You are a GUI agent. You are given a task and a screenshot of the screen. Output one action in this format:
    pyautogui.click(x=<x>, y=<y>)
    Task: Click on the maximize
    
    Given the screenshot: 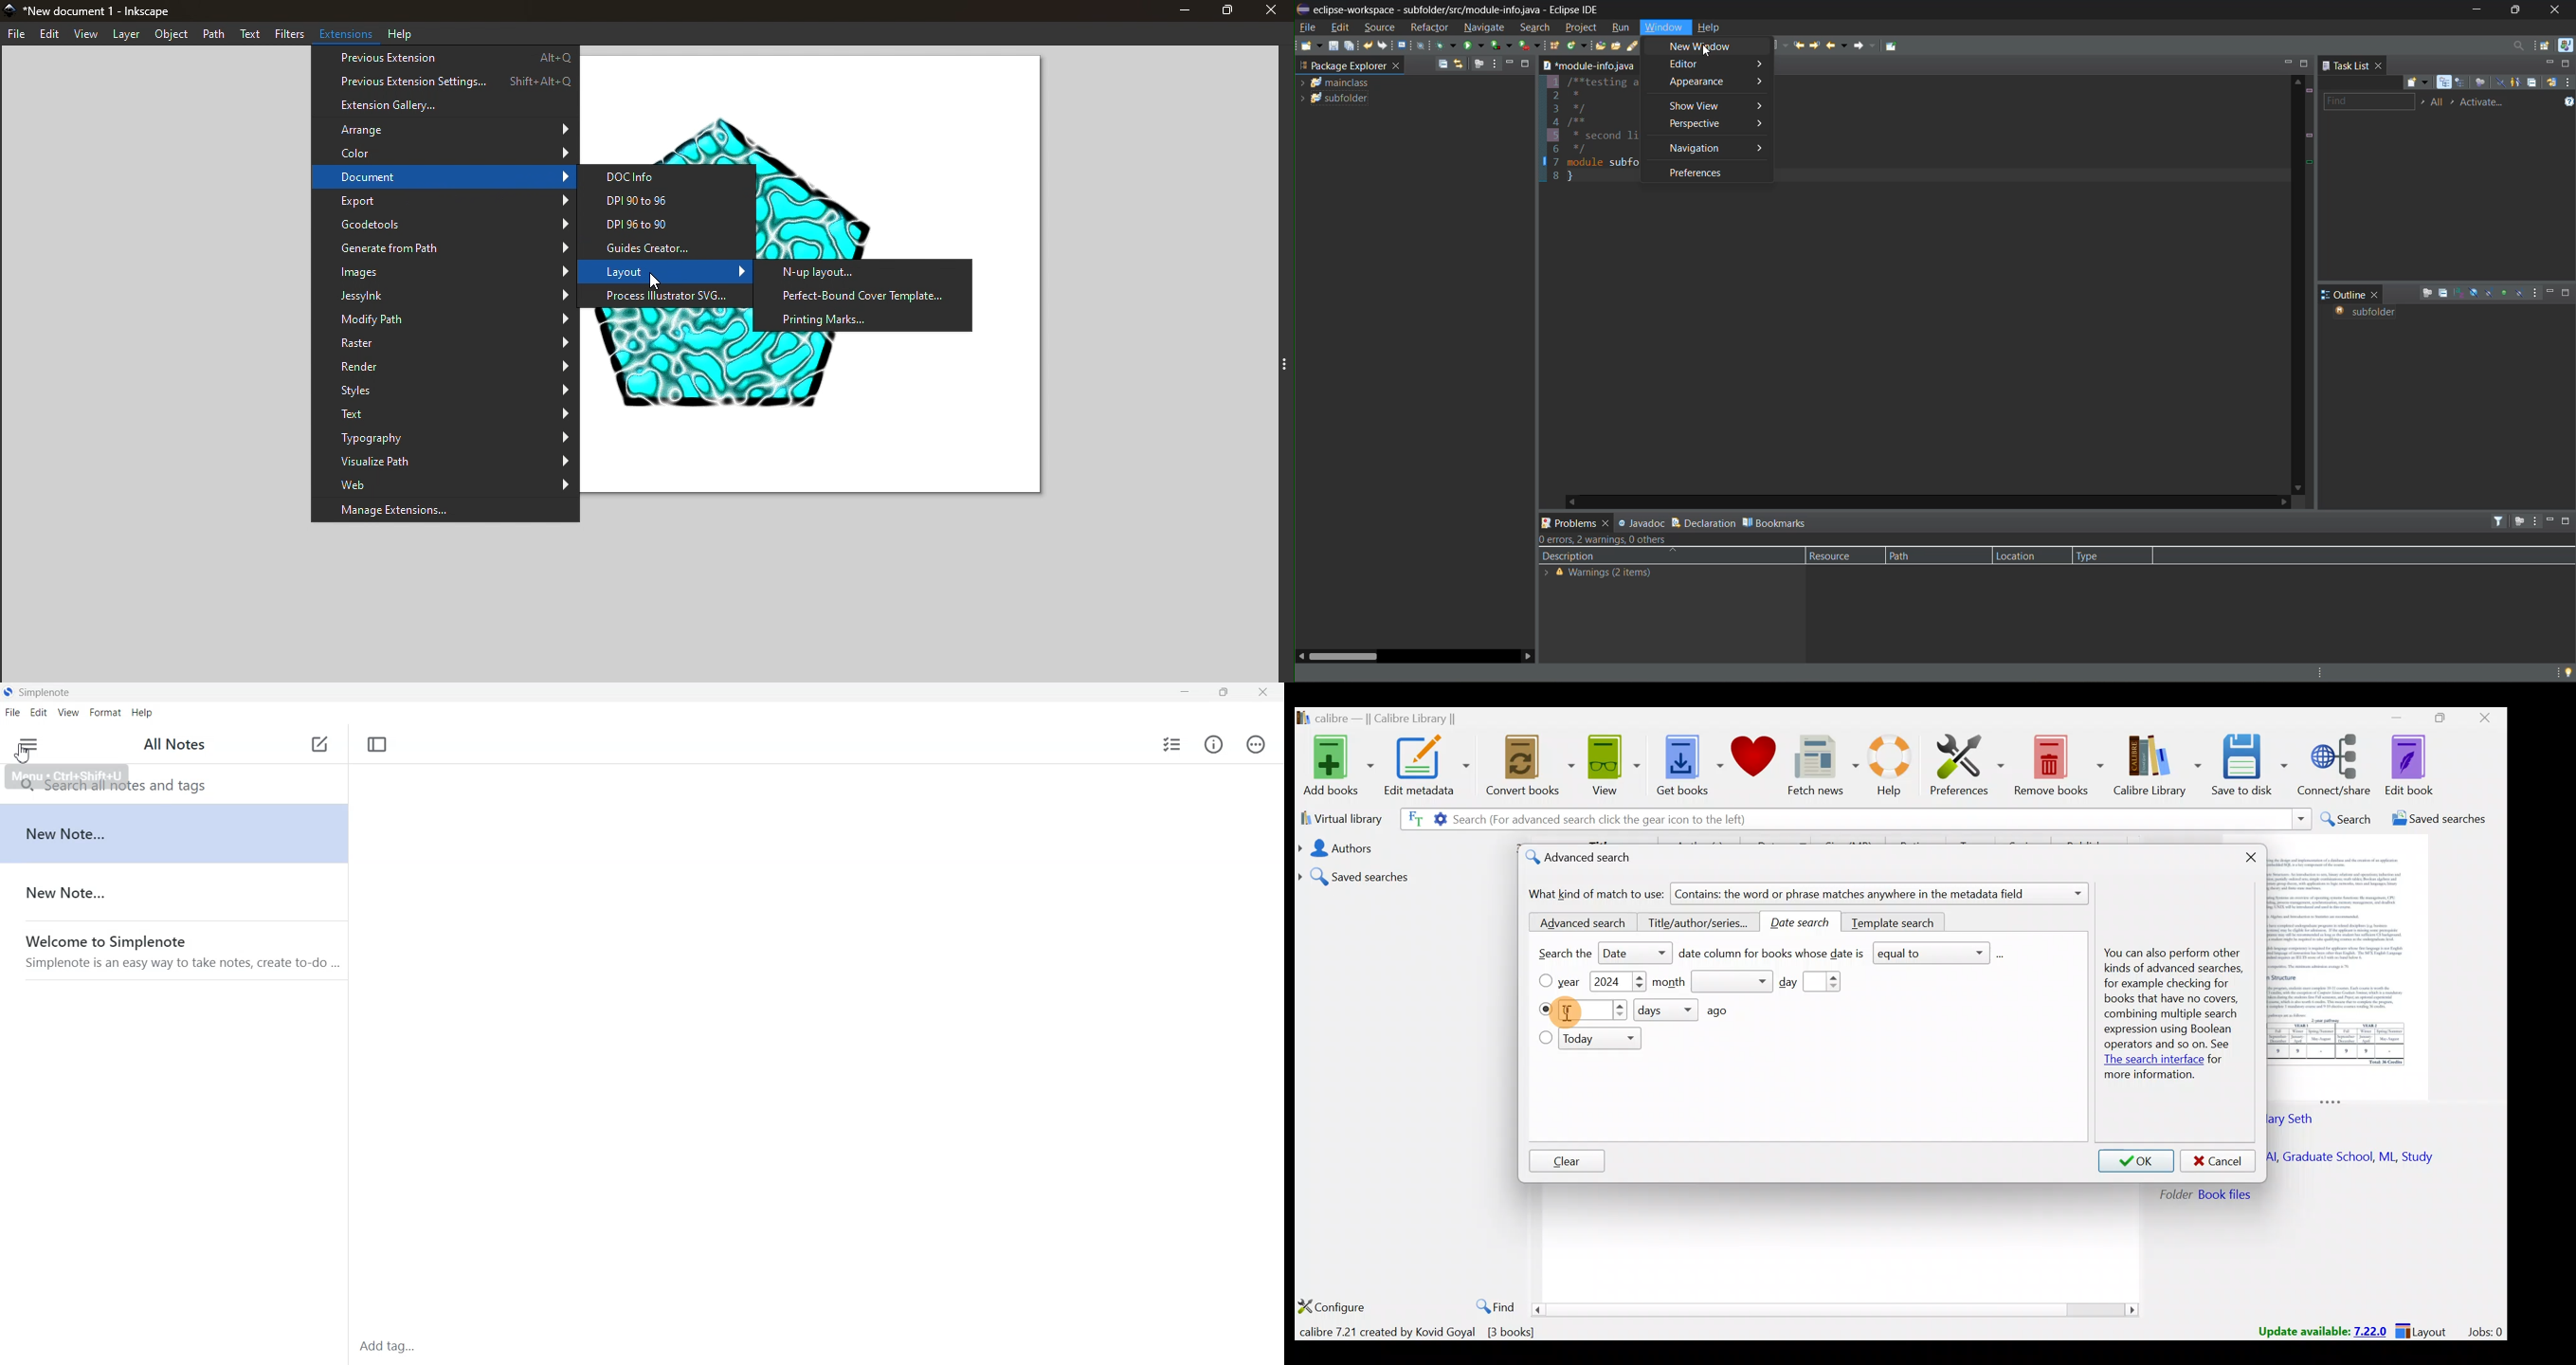 What is the action you would take?
    pyautogui.click(x=2569, y=65)
    